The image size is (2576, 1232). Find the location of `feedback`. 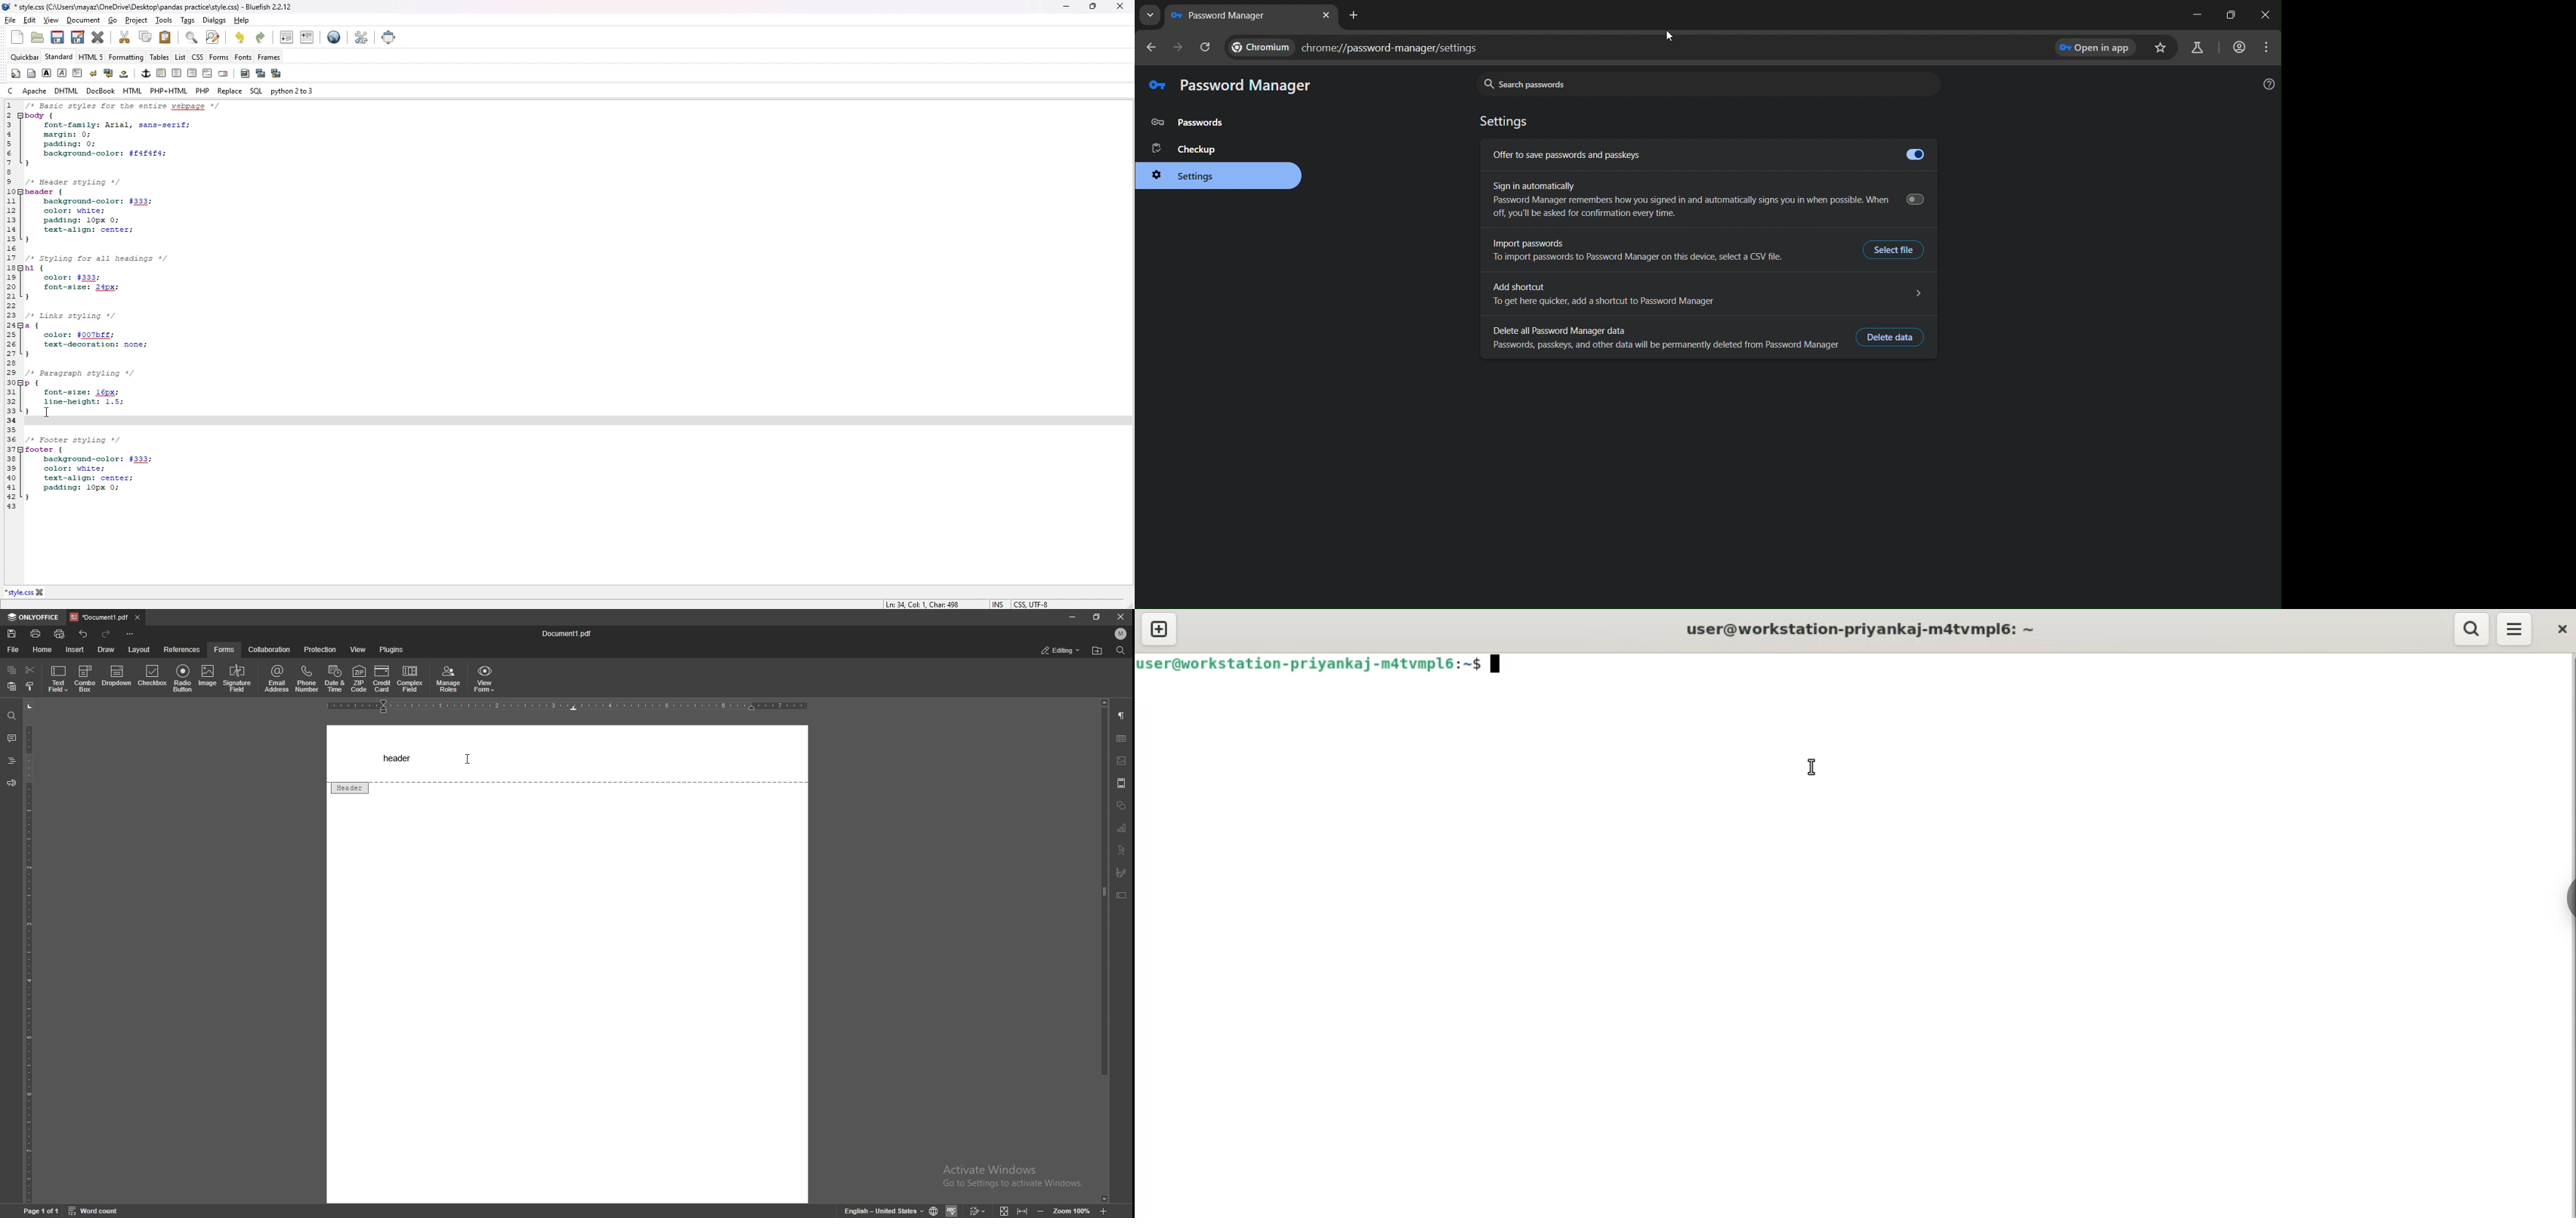

feedback is located at coordinates (11, 783).